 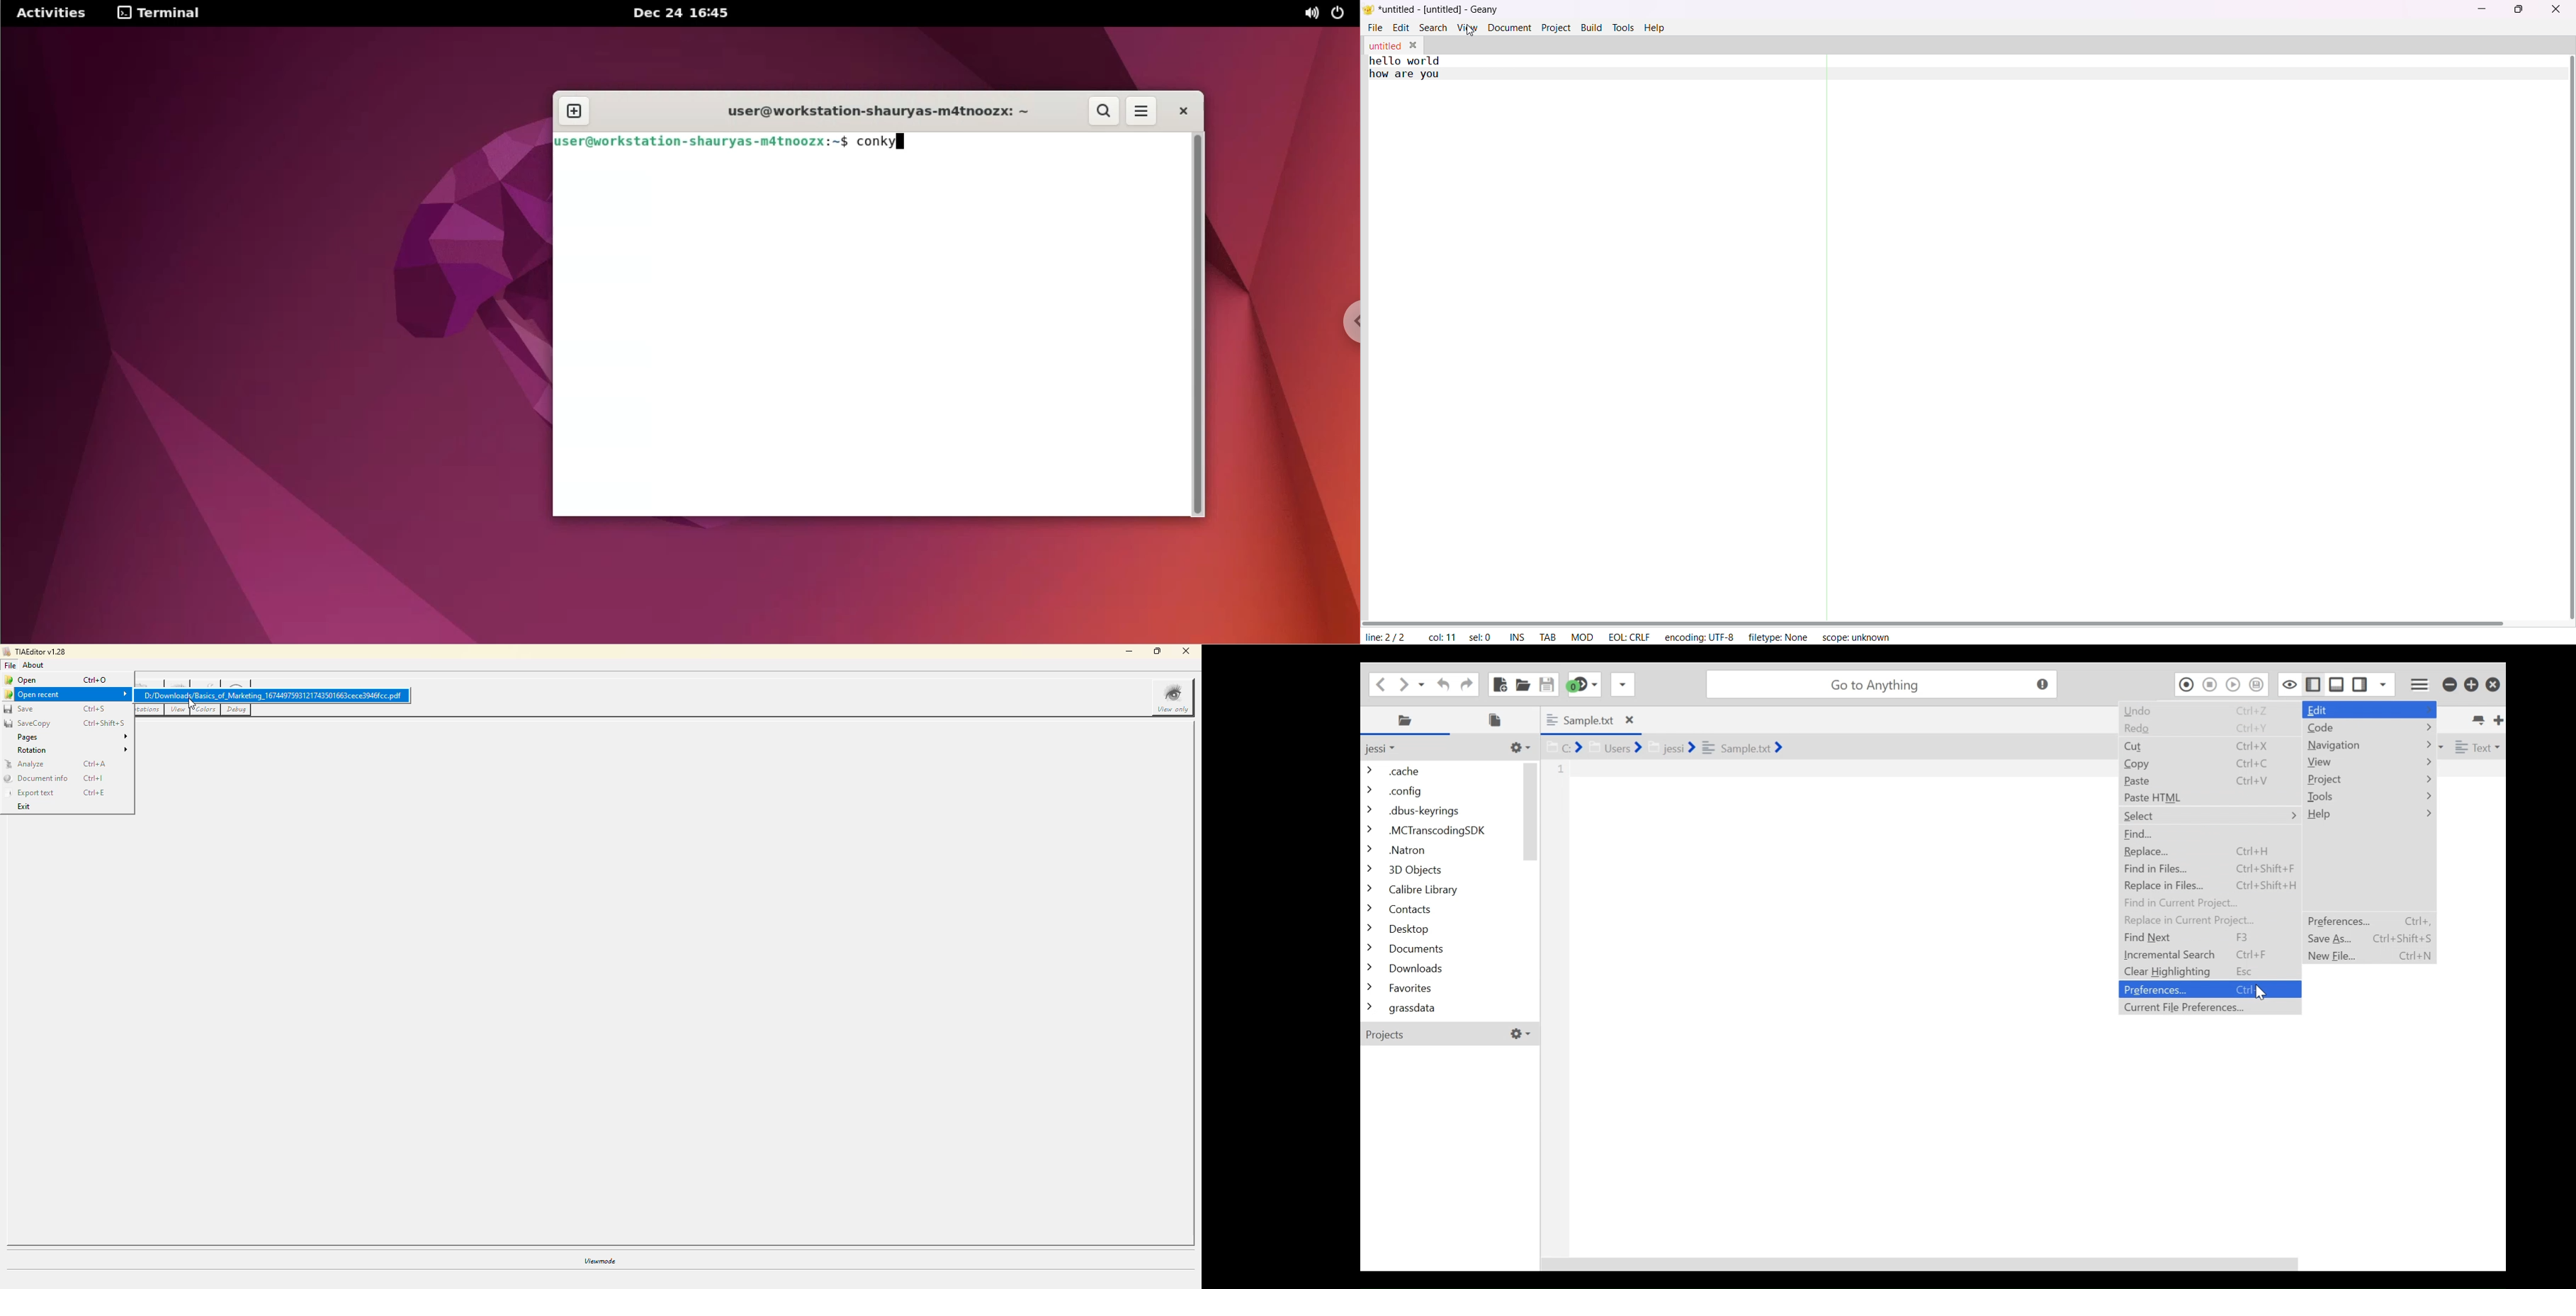 I want to click on file, so click(x=1376, y=28).